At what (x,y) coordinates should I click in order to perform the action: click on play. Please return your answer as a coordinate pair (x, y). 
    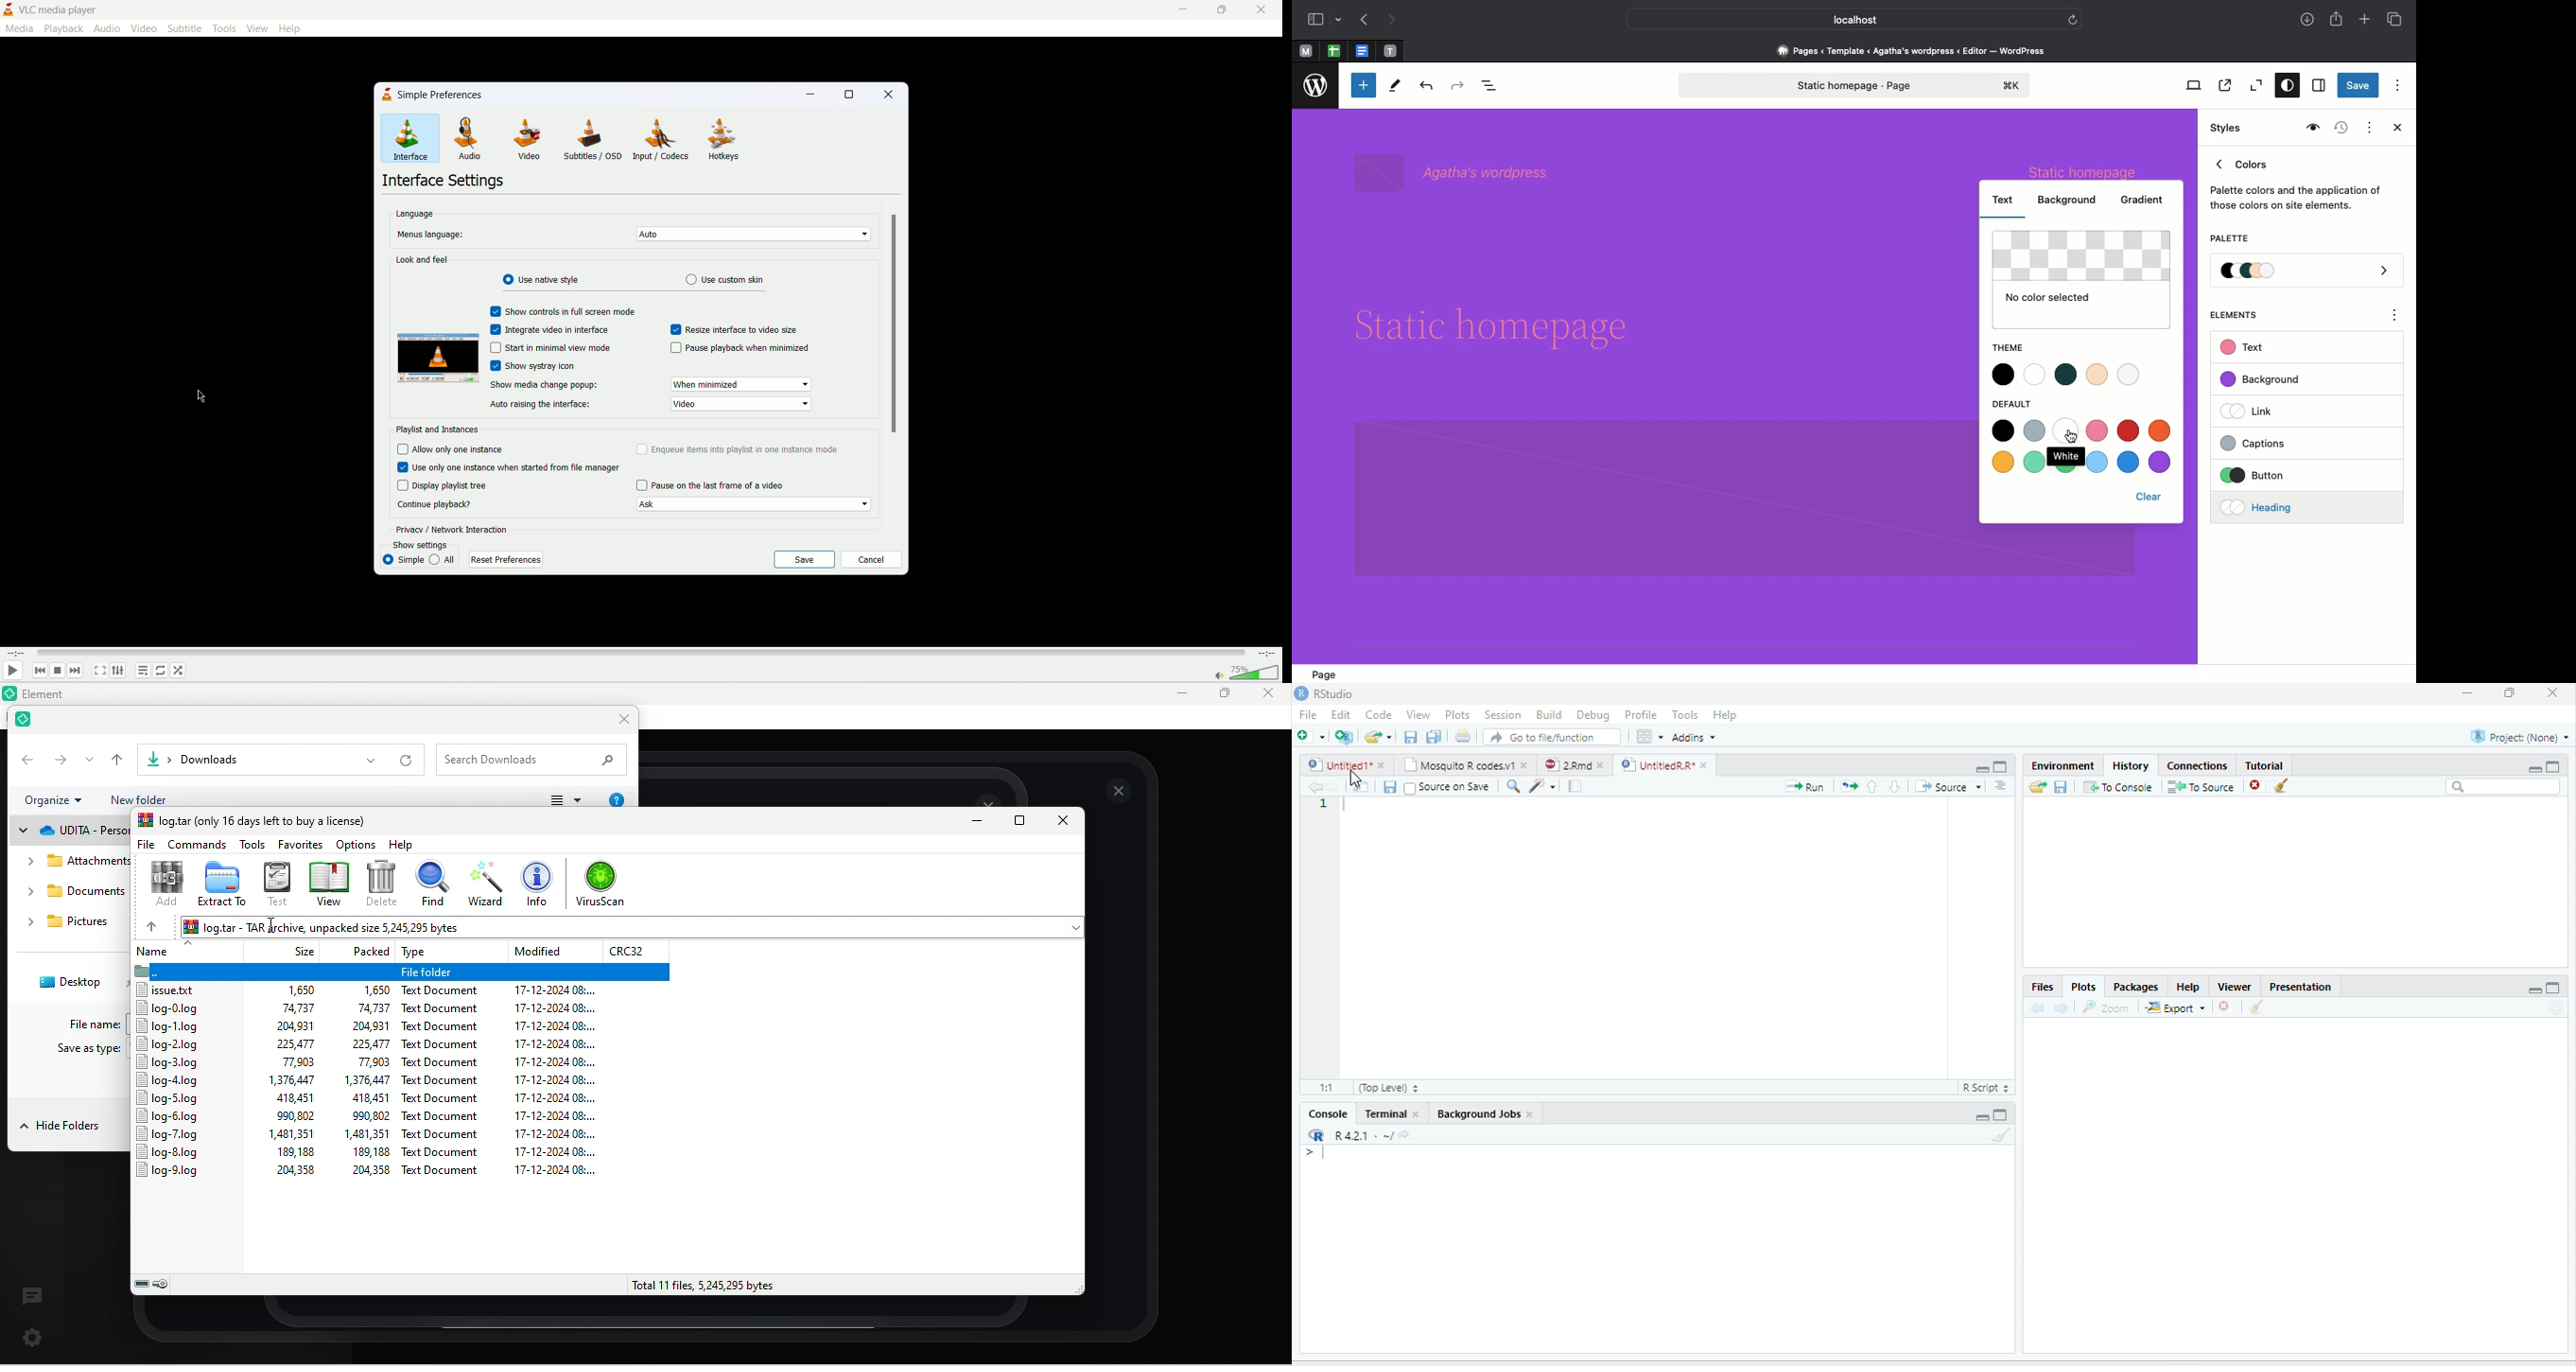
    Looking at the image, I should click on (12, 672).